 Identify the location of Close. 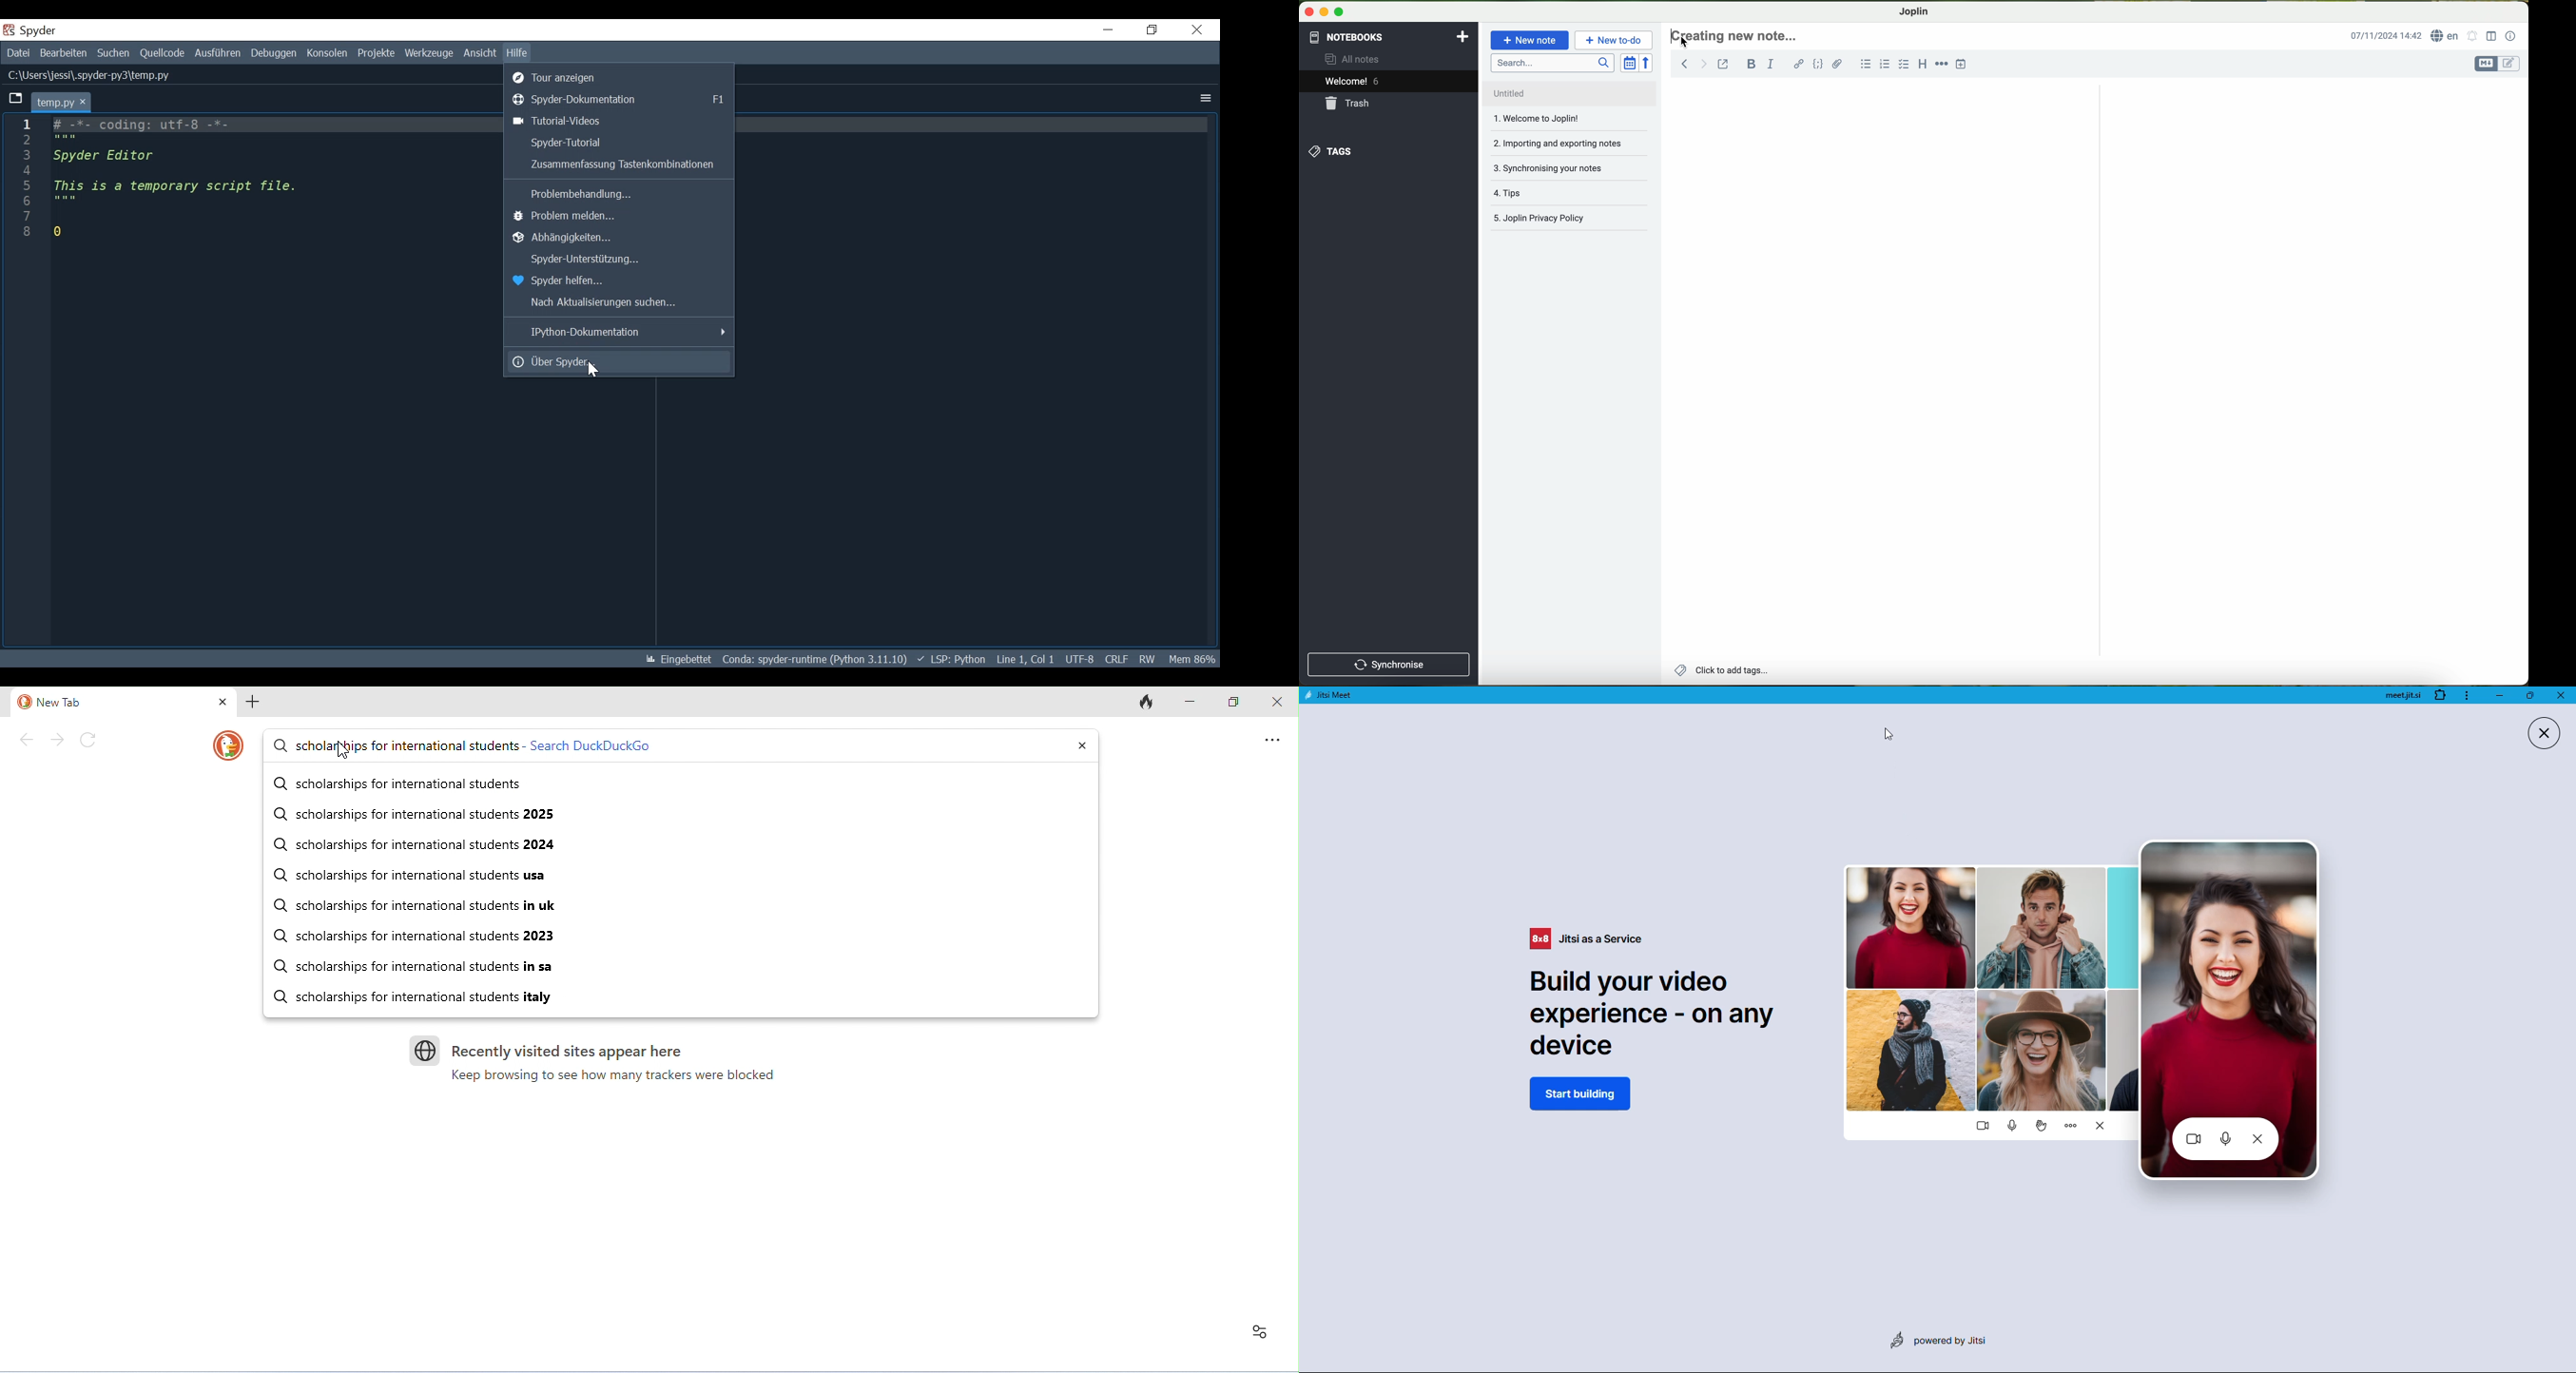
(1196, 31).